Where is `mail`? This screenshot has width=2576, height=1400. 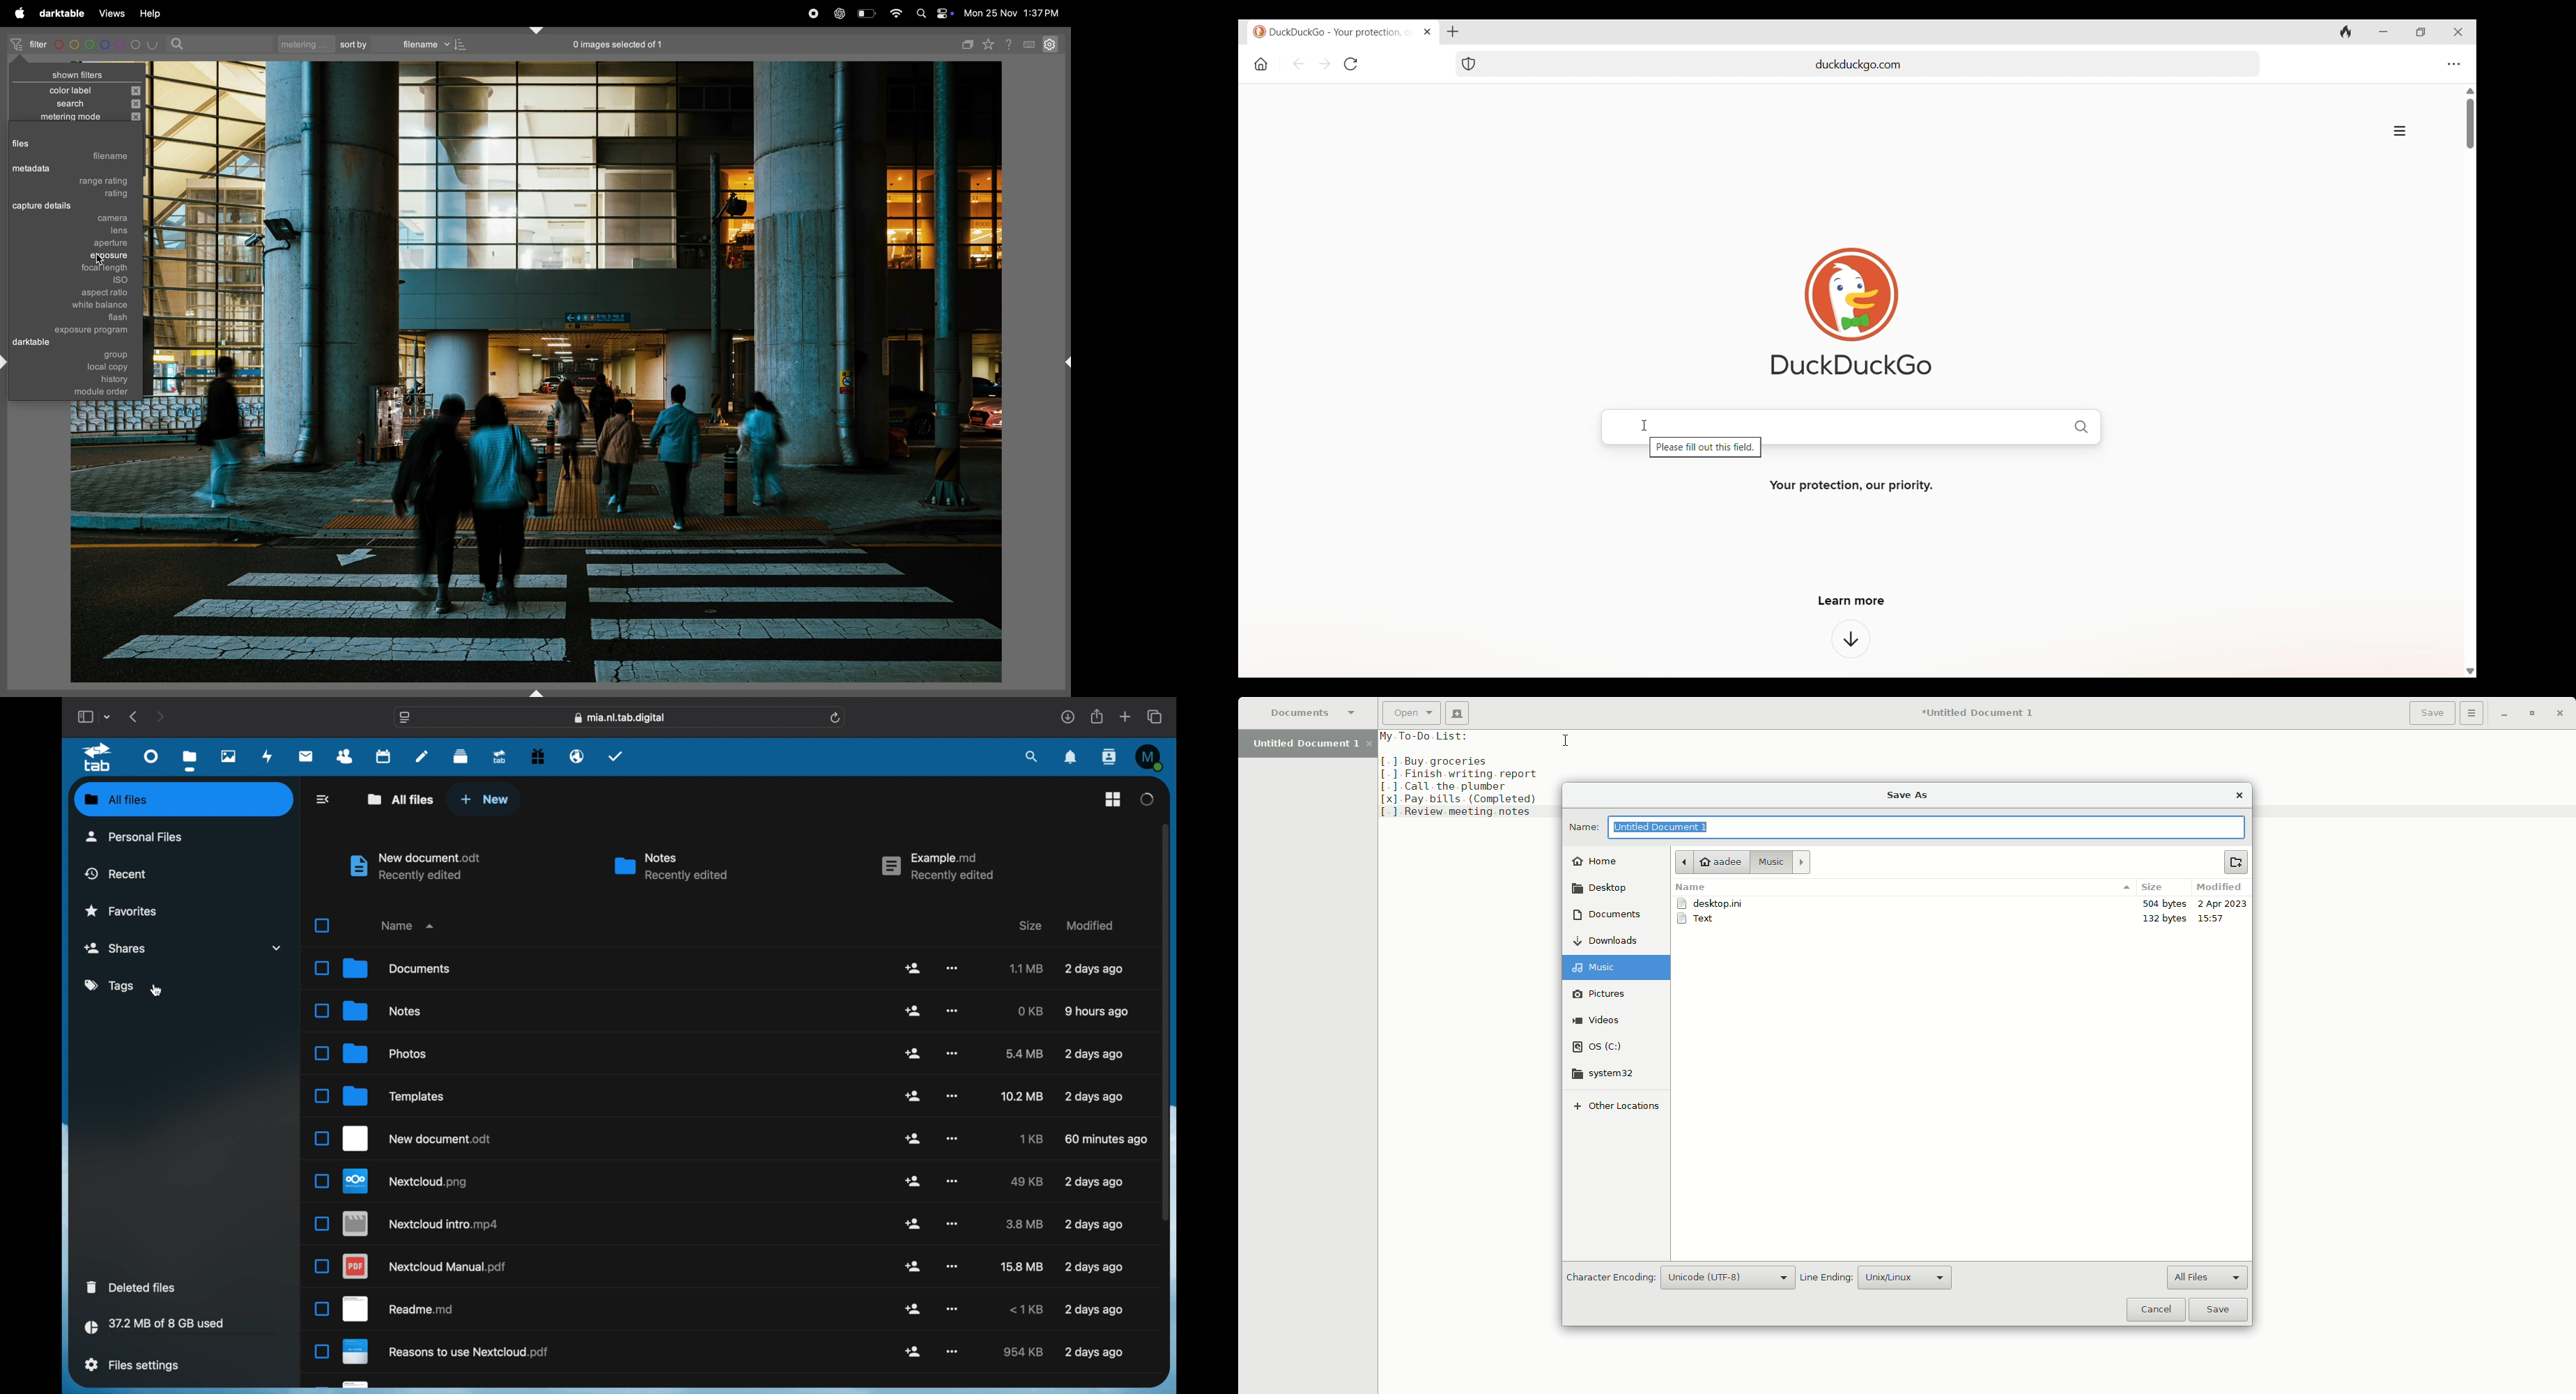 mail is located at coordinates (306, 756).